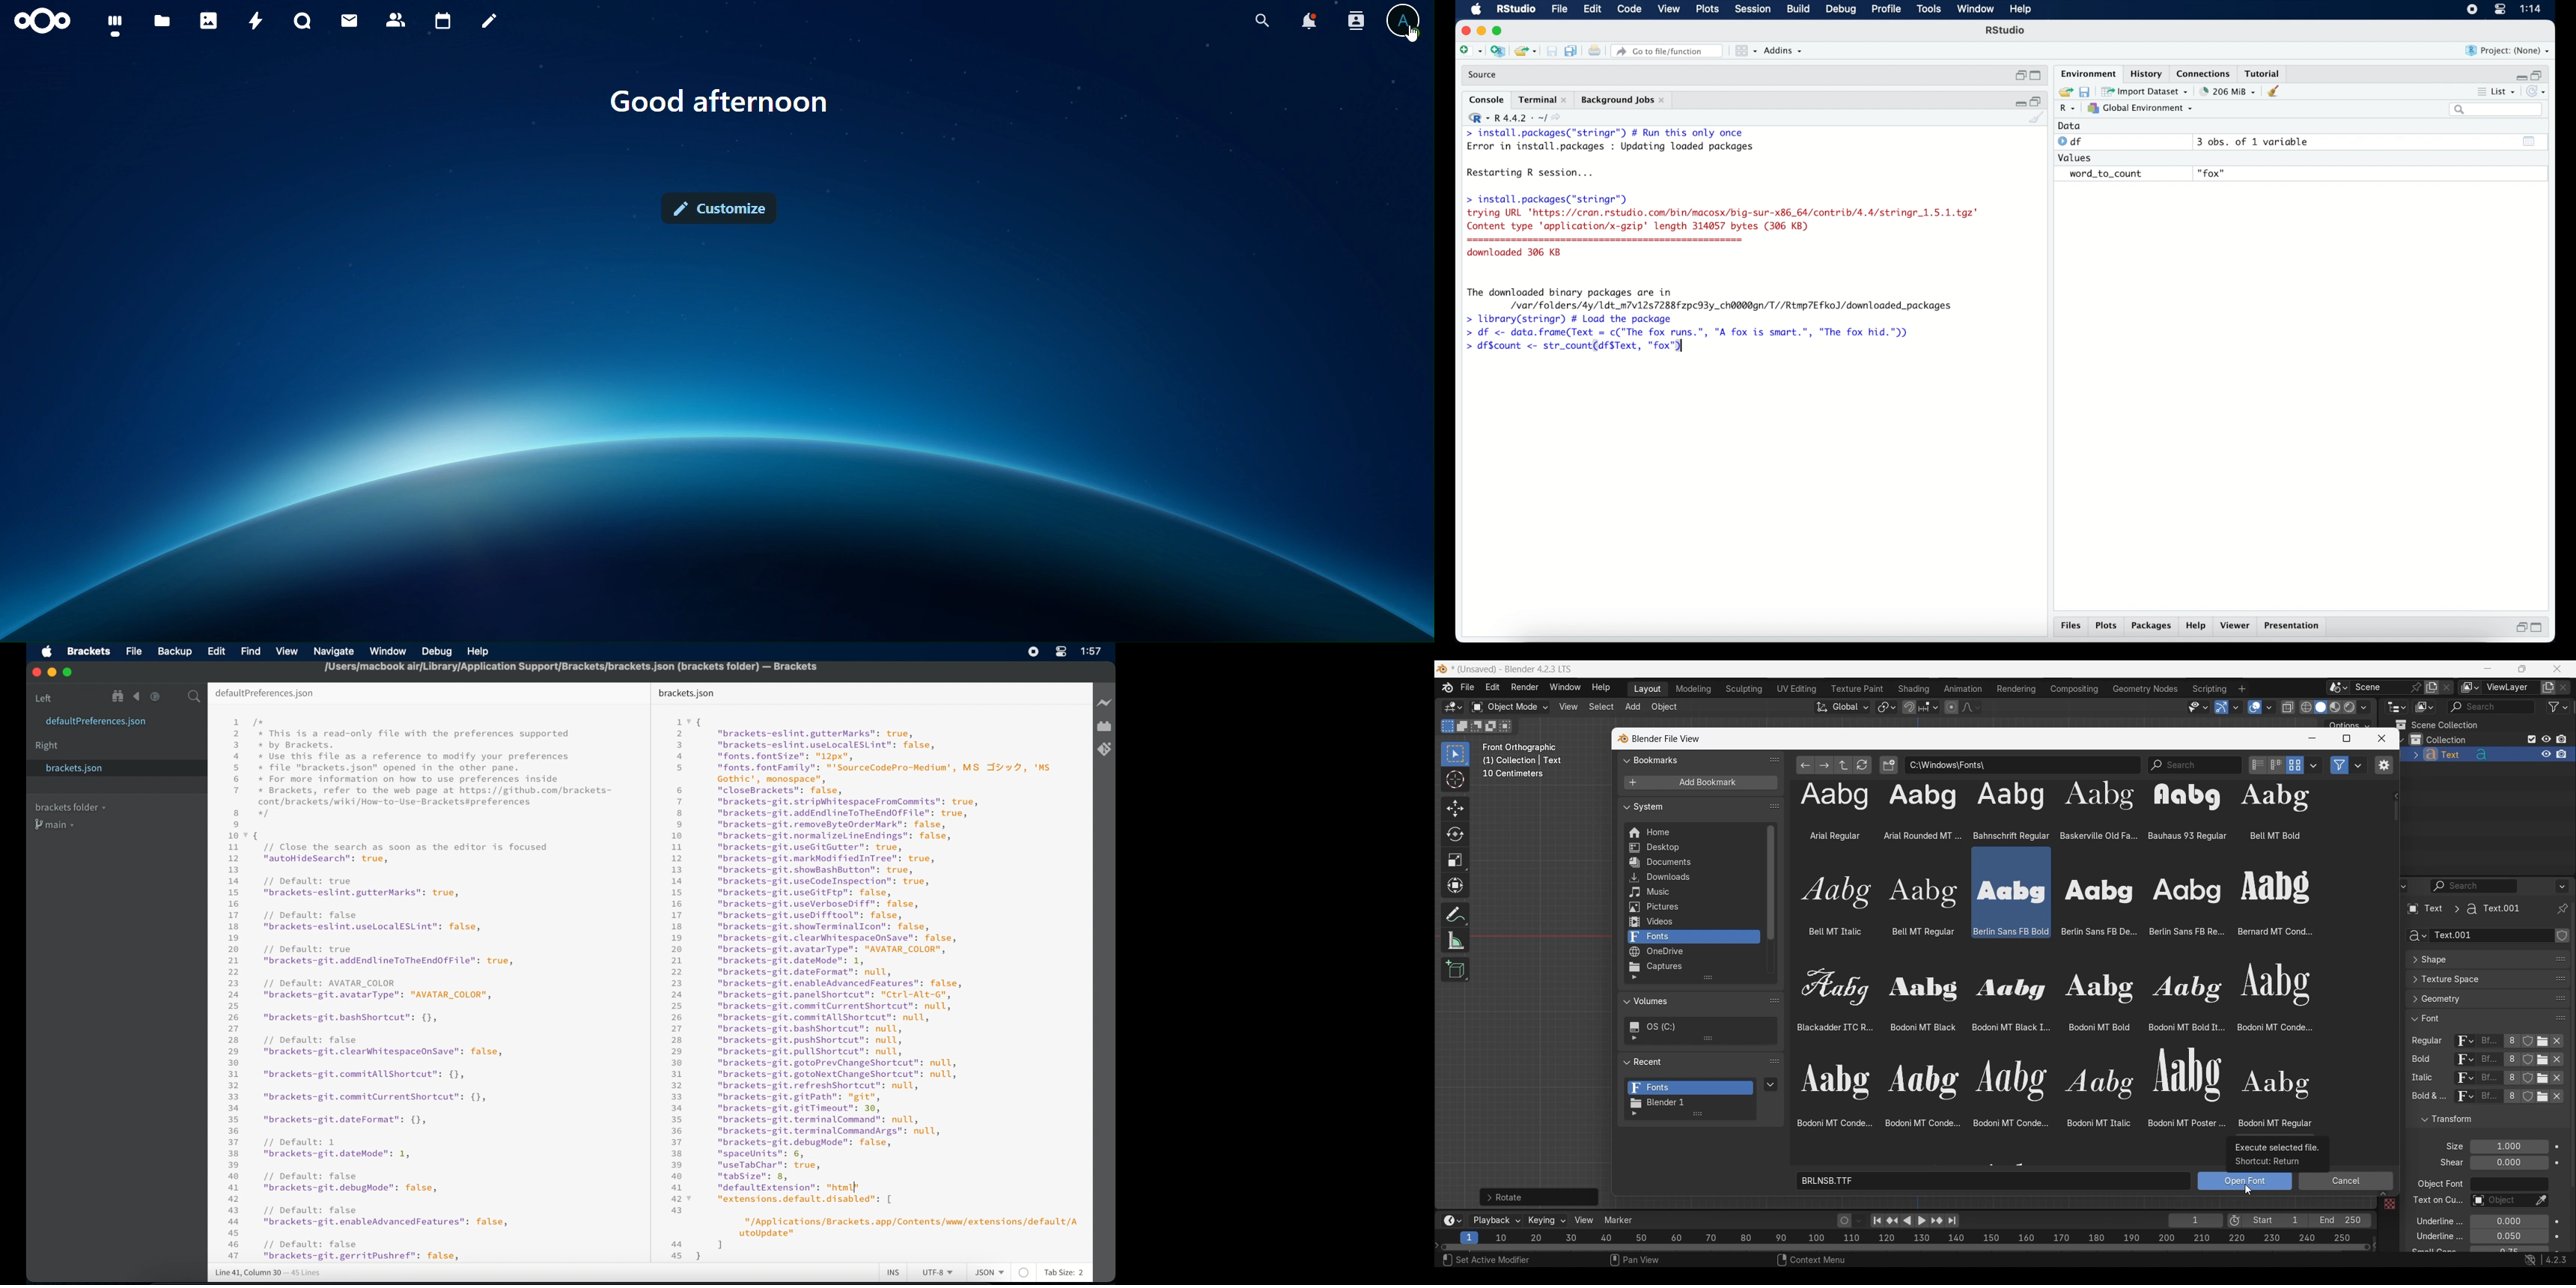 Image resolution: width=2576 pixels, height=1288 pixels. What do you see at coordinates (2263, 72) in the screenshot?
I see `tutorial` at bounding box center [2263, 72].